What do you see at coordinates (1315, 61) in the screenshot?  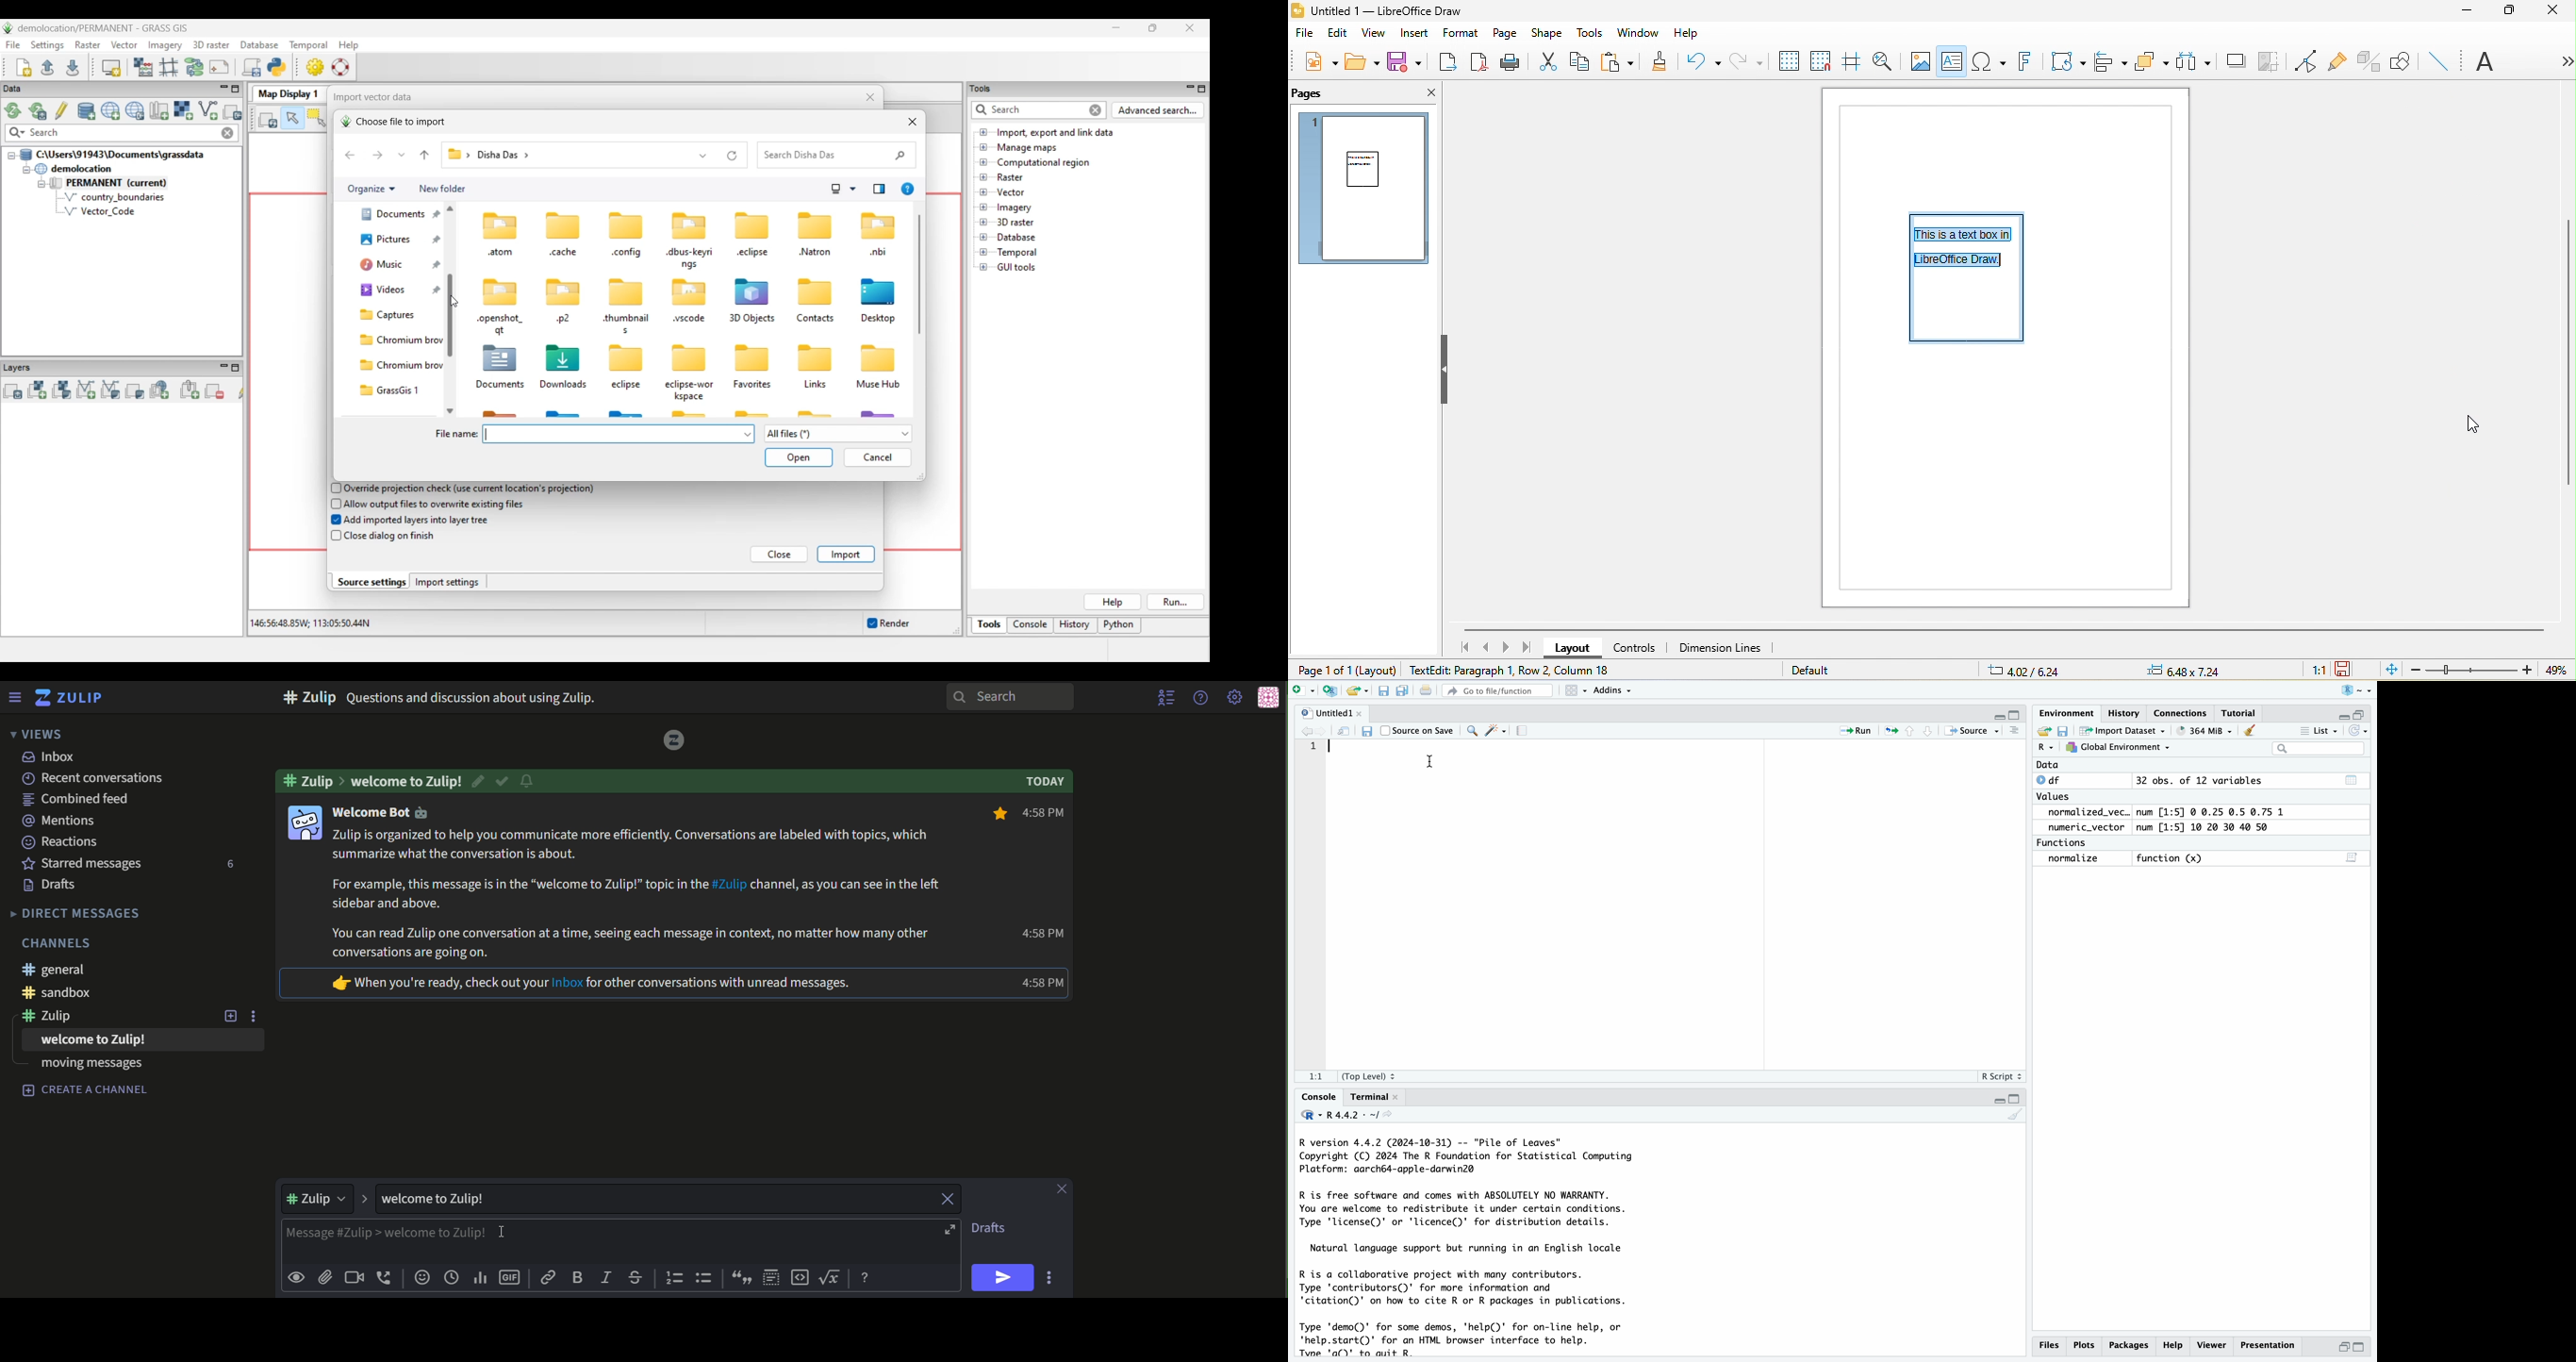 I see `new` at bounding box center [1315, 61].